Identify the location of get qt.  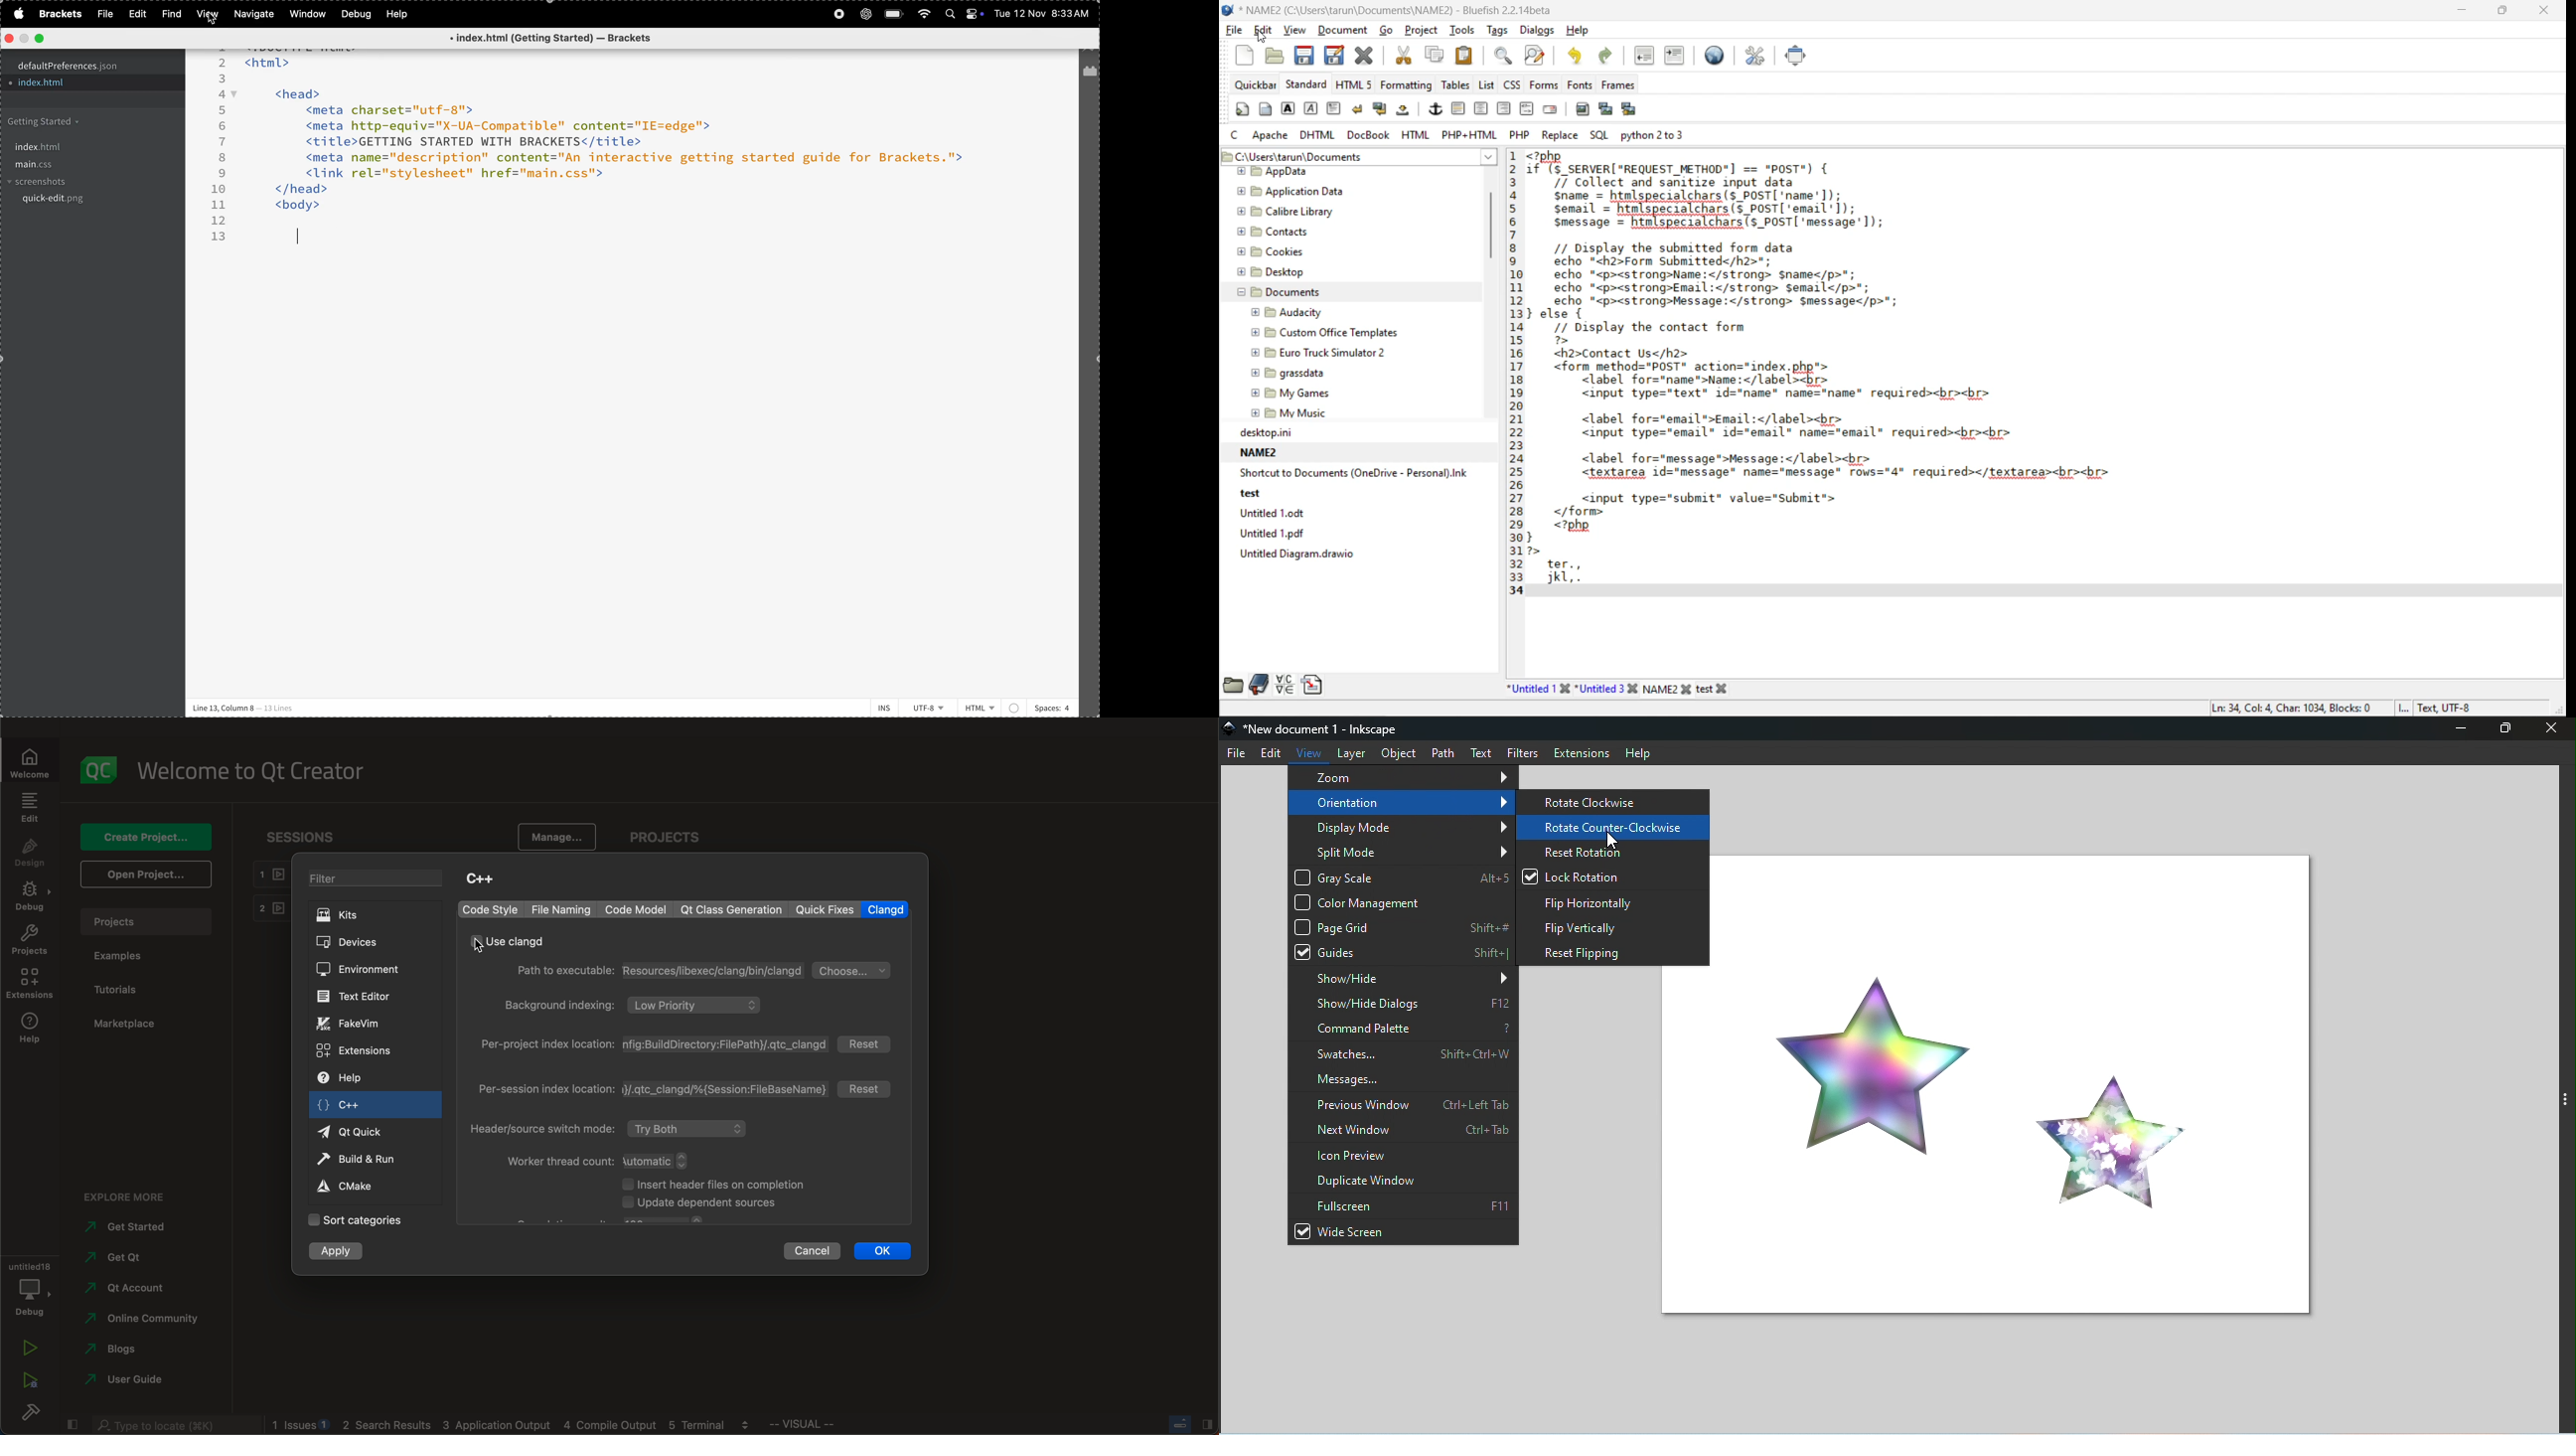
(124, 1258).